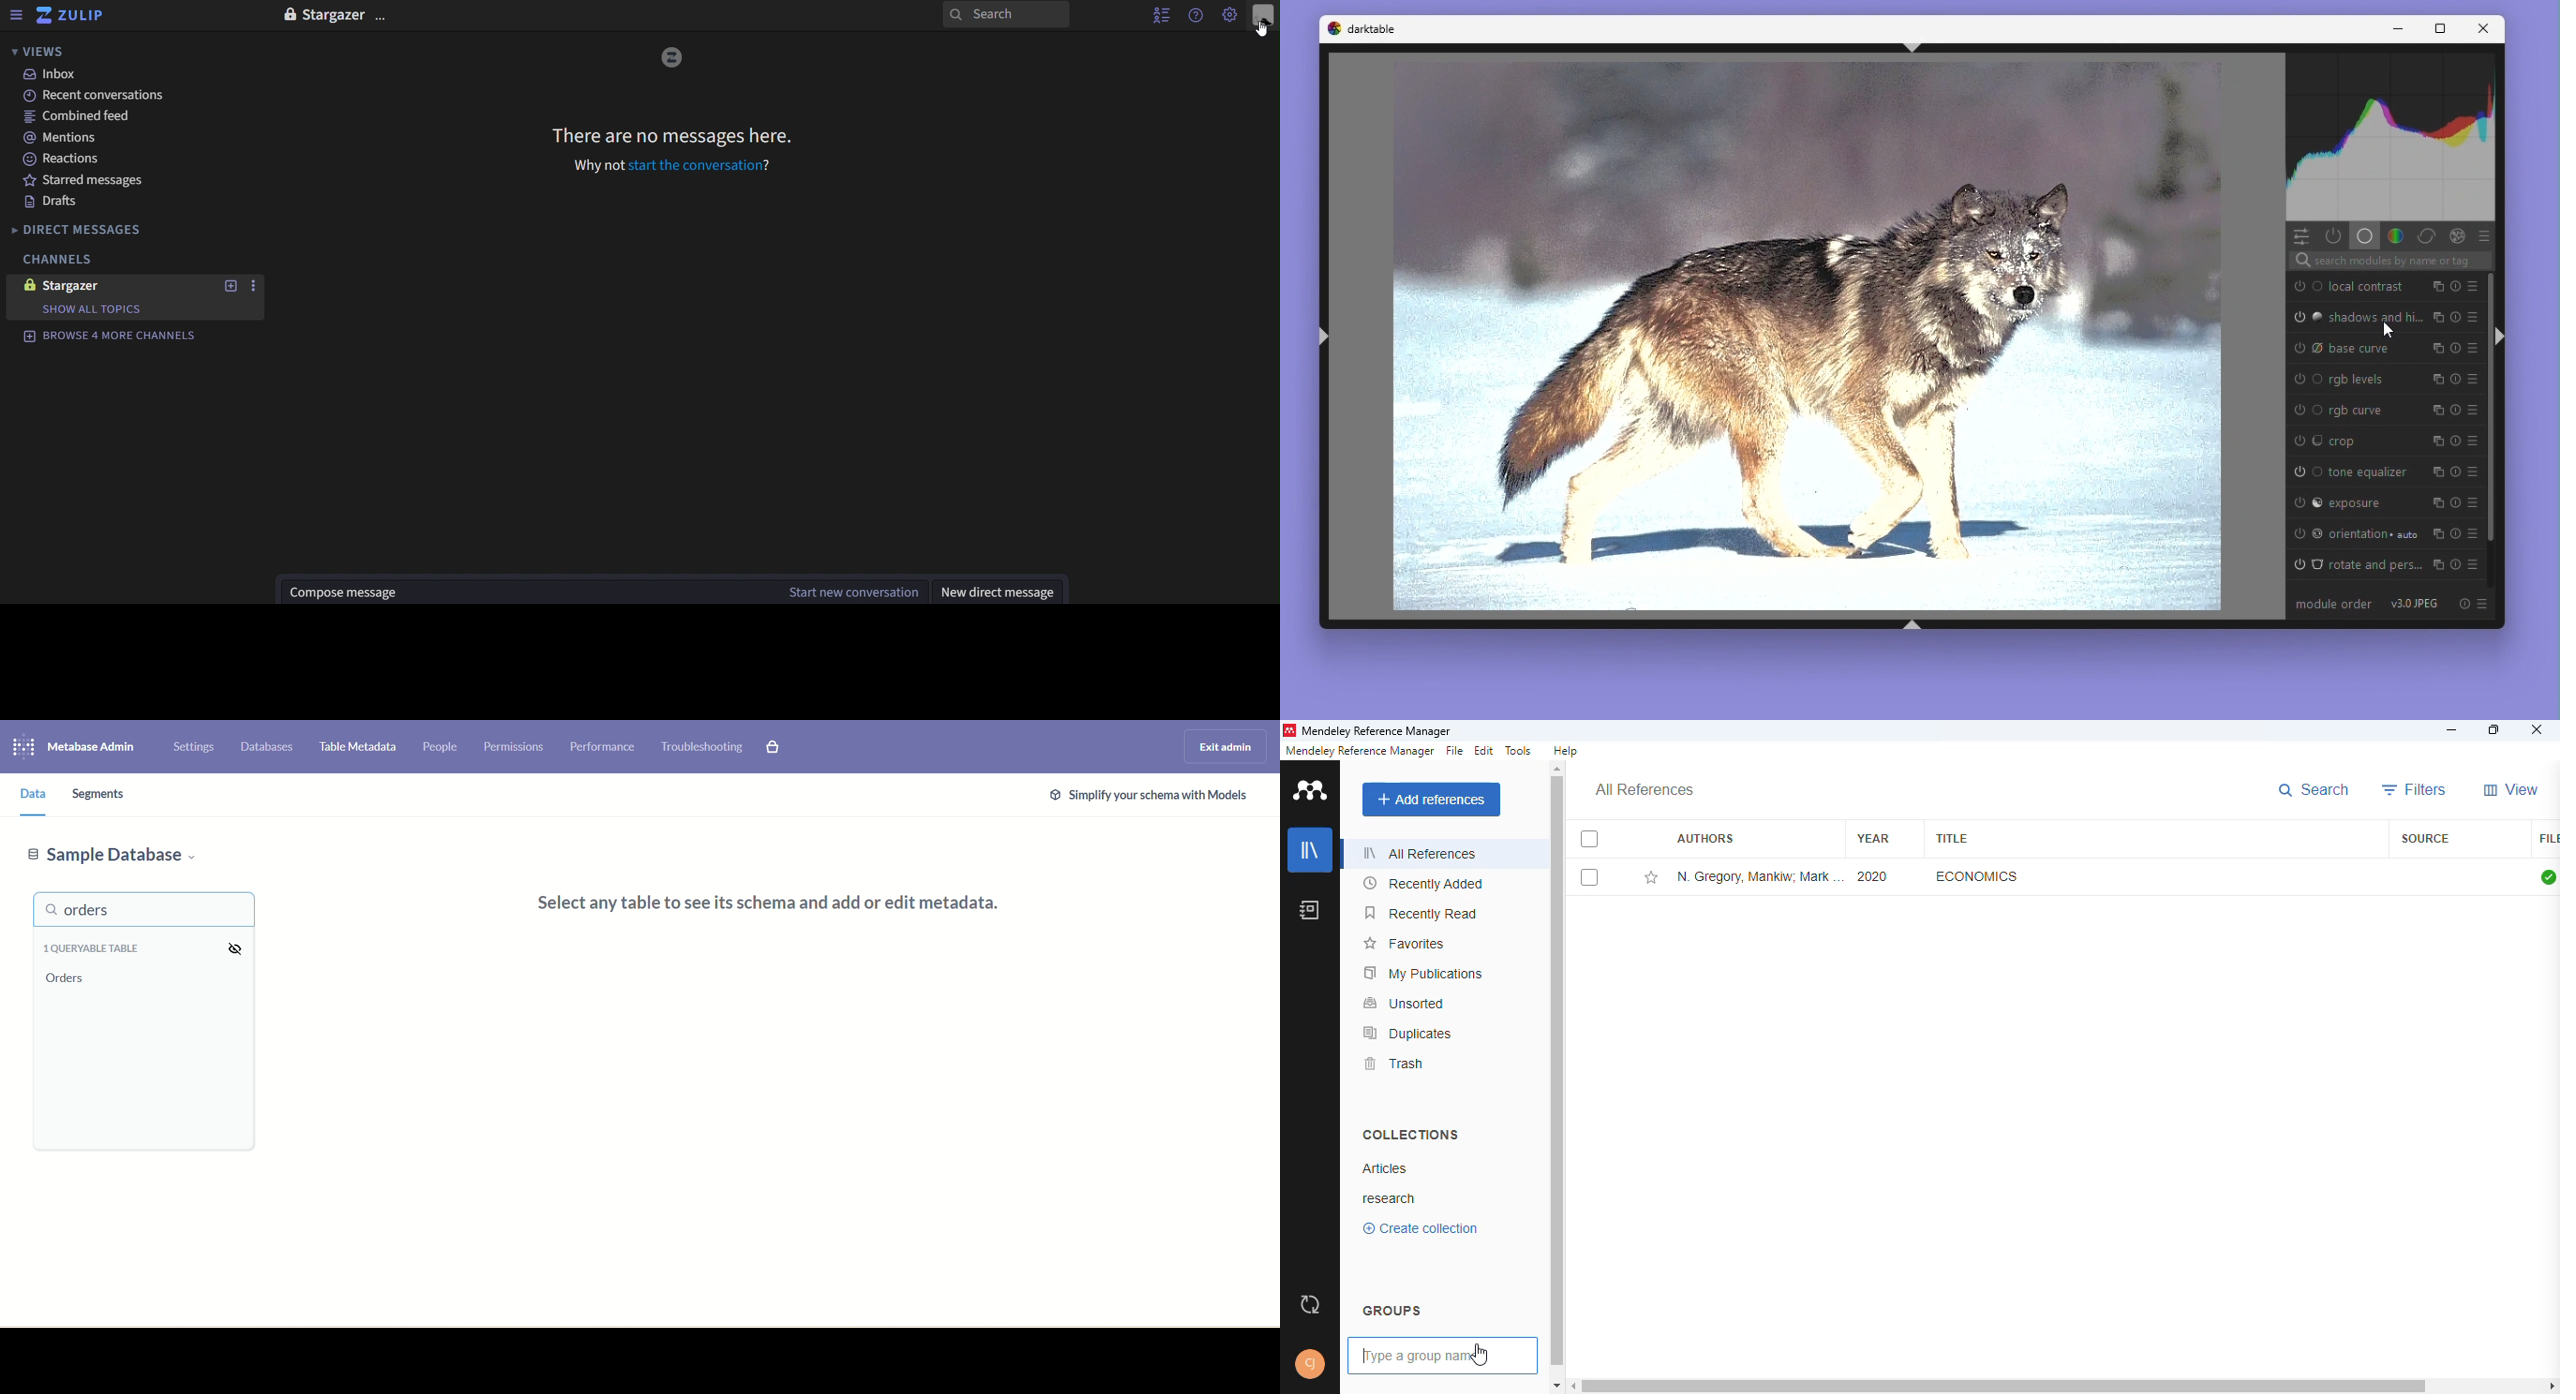 Image resolution: width=2576 pixels, height=1400 pixels. I want to click on presets, so click(2473, 471).